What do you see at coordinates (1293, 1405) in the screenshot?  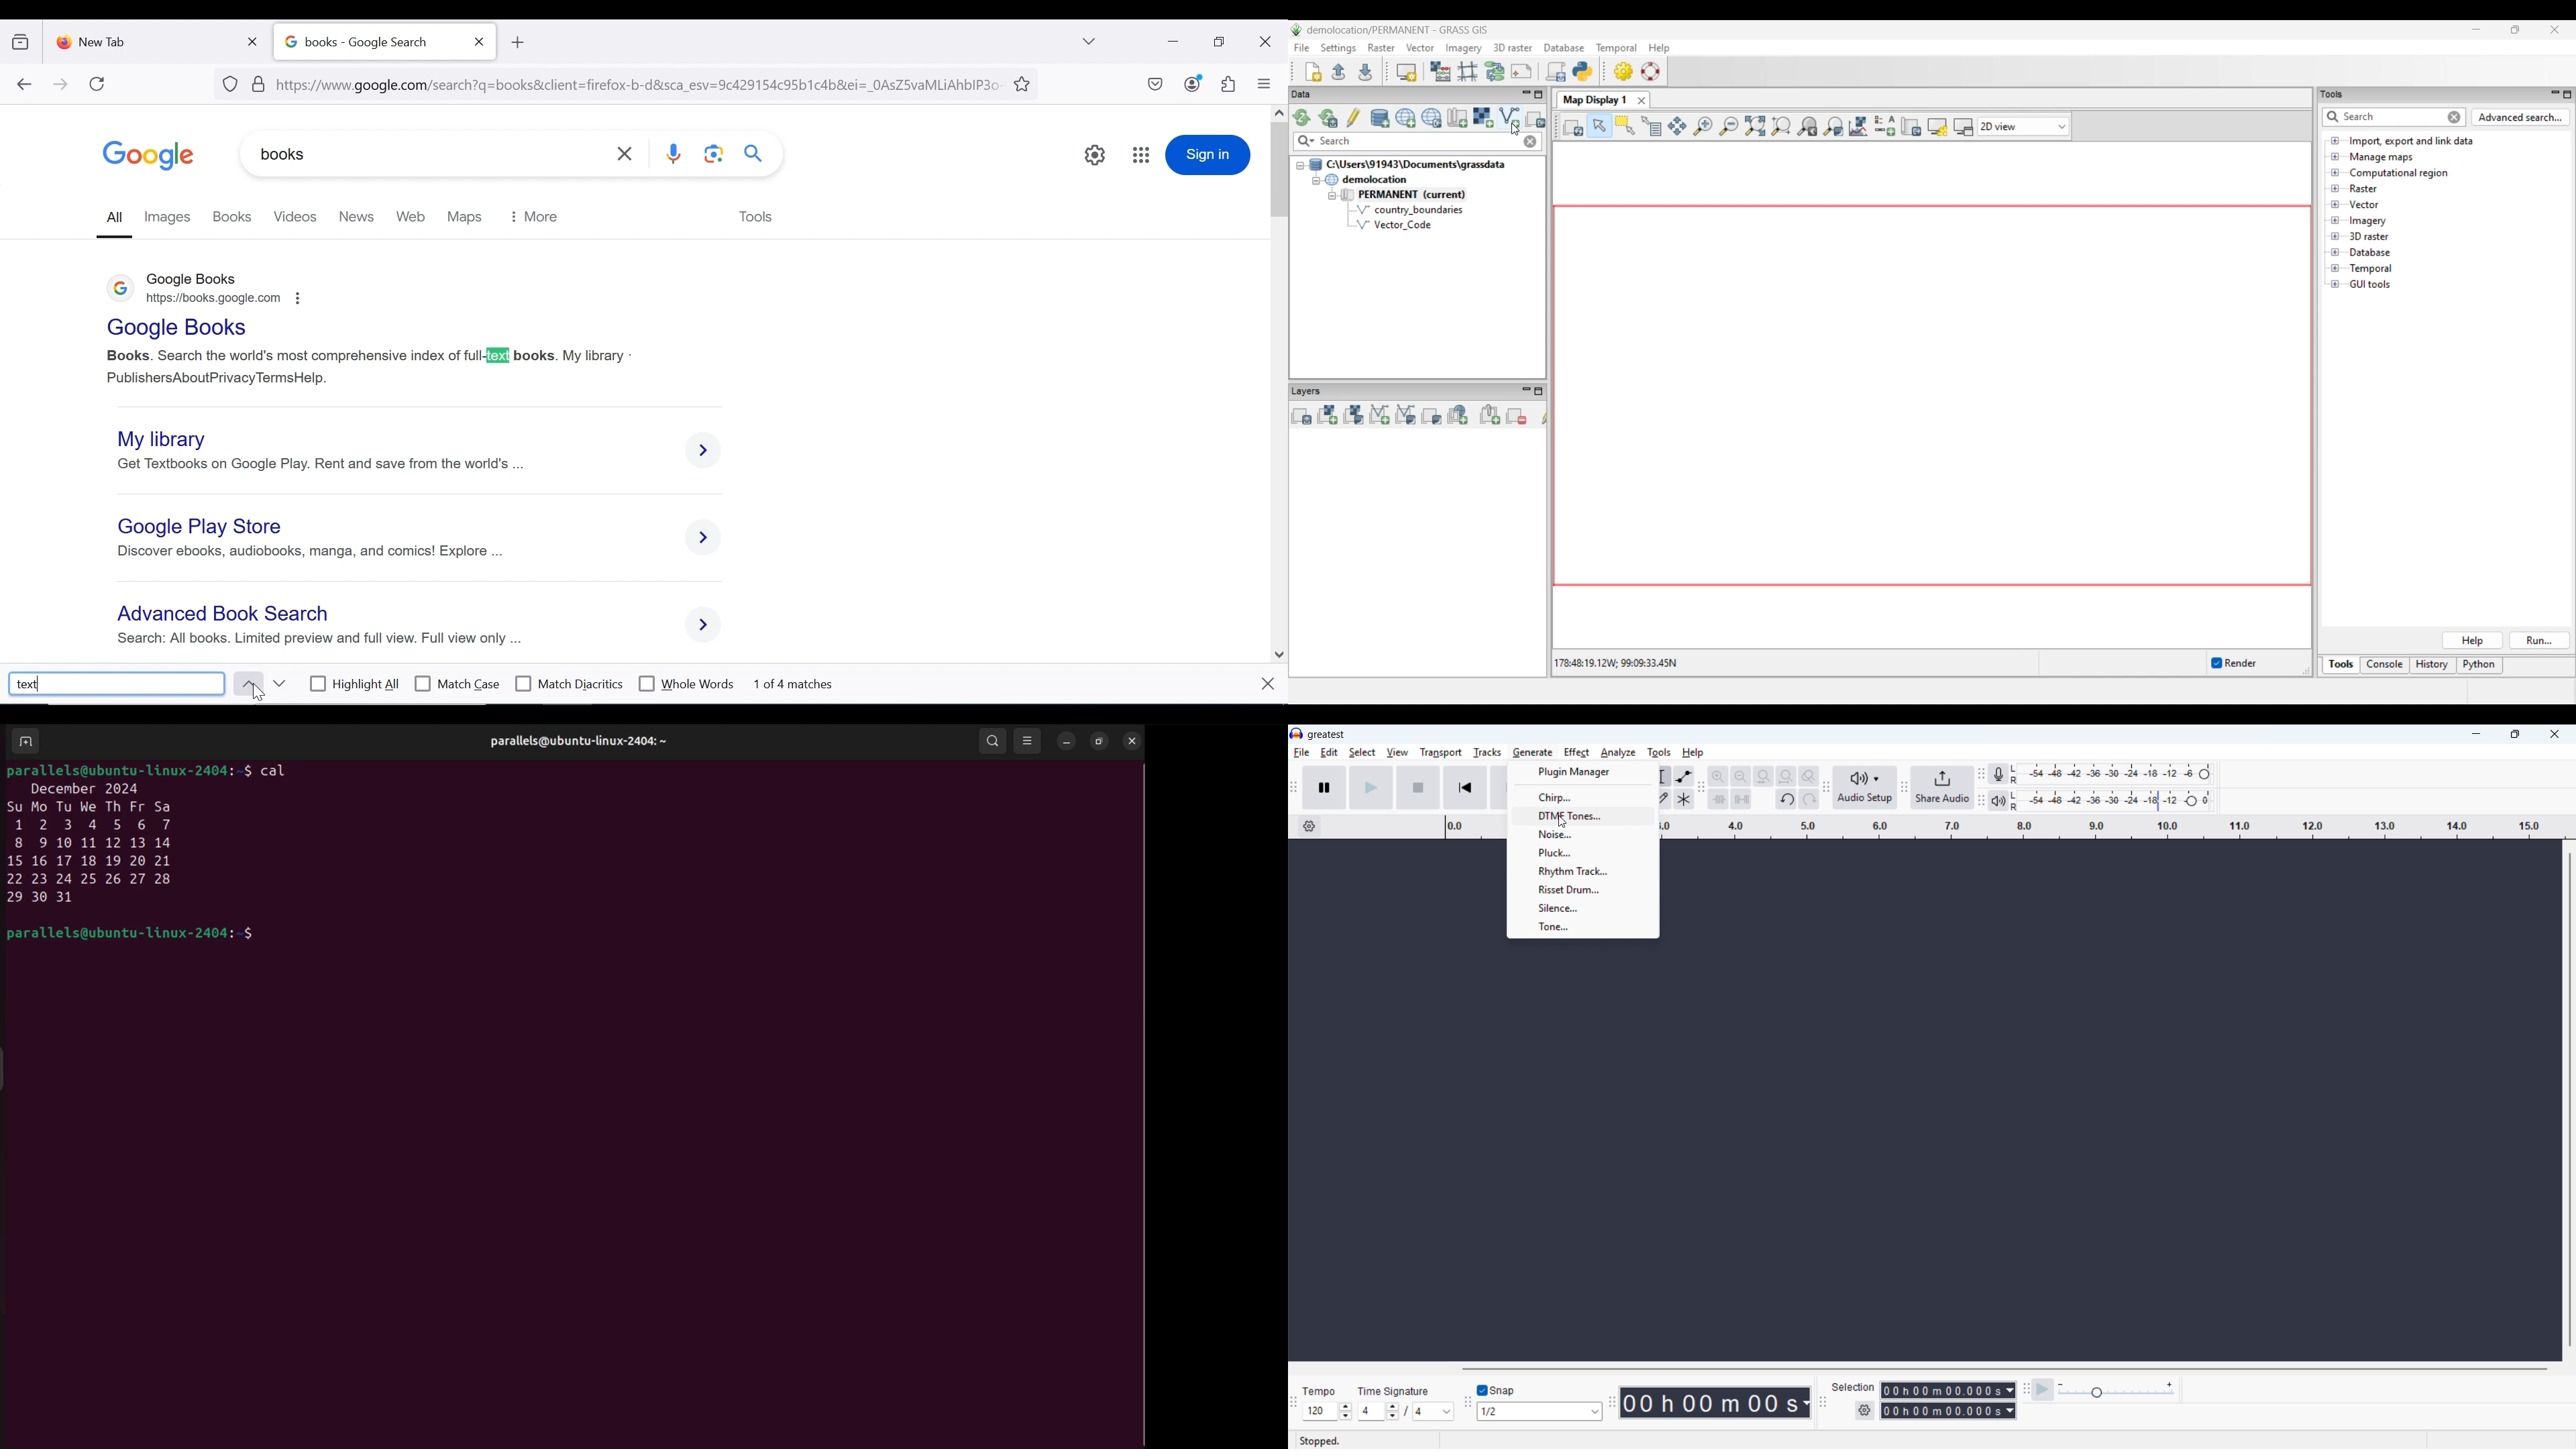 I see `Time signature toolbar ` at bounding box center [1293, 1405].